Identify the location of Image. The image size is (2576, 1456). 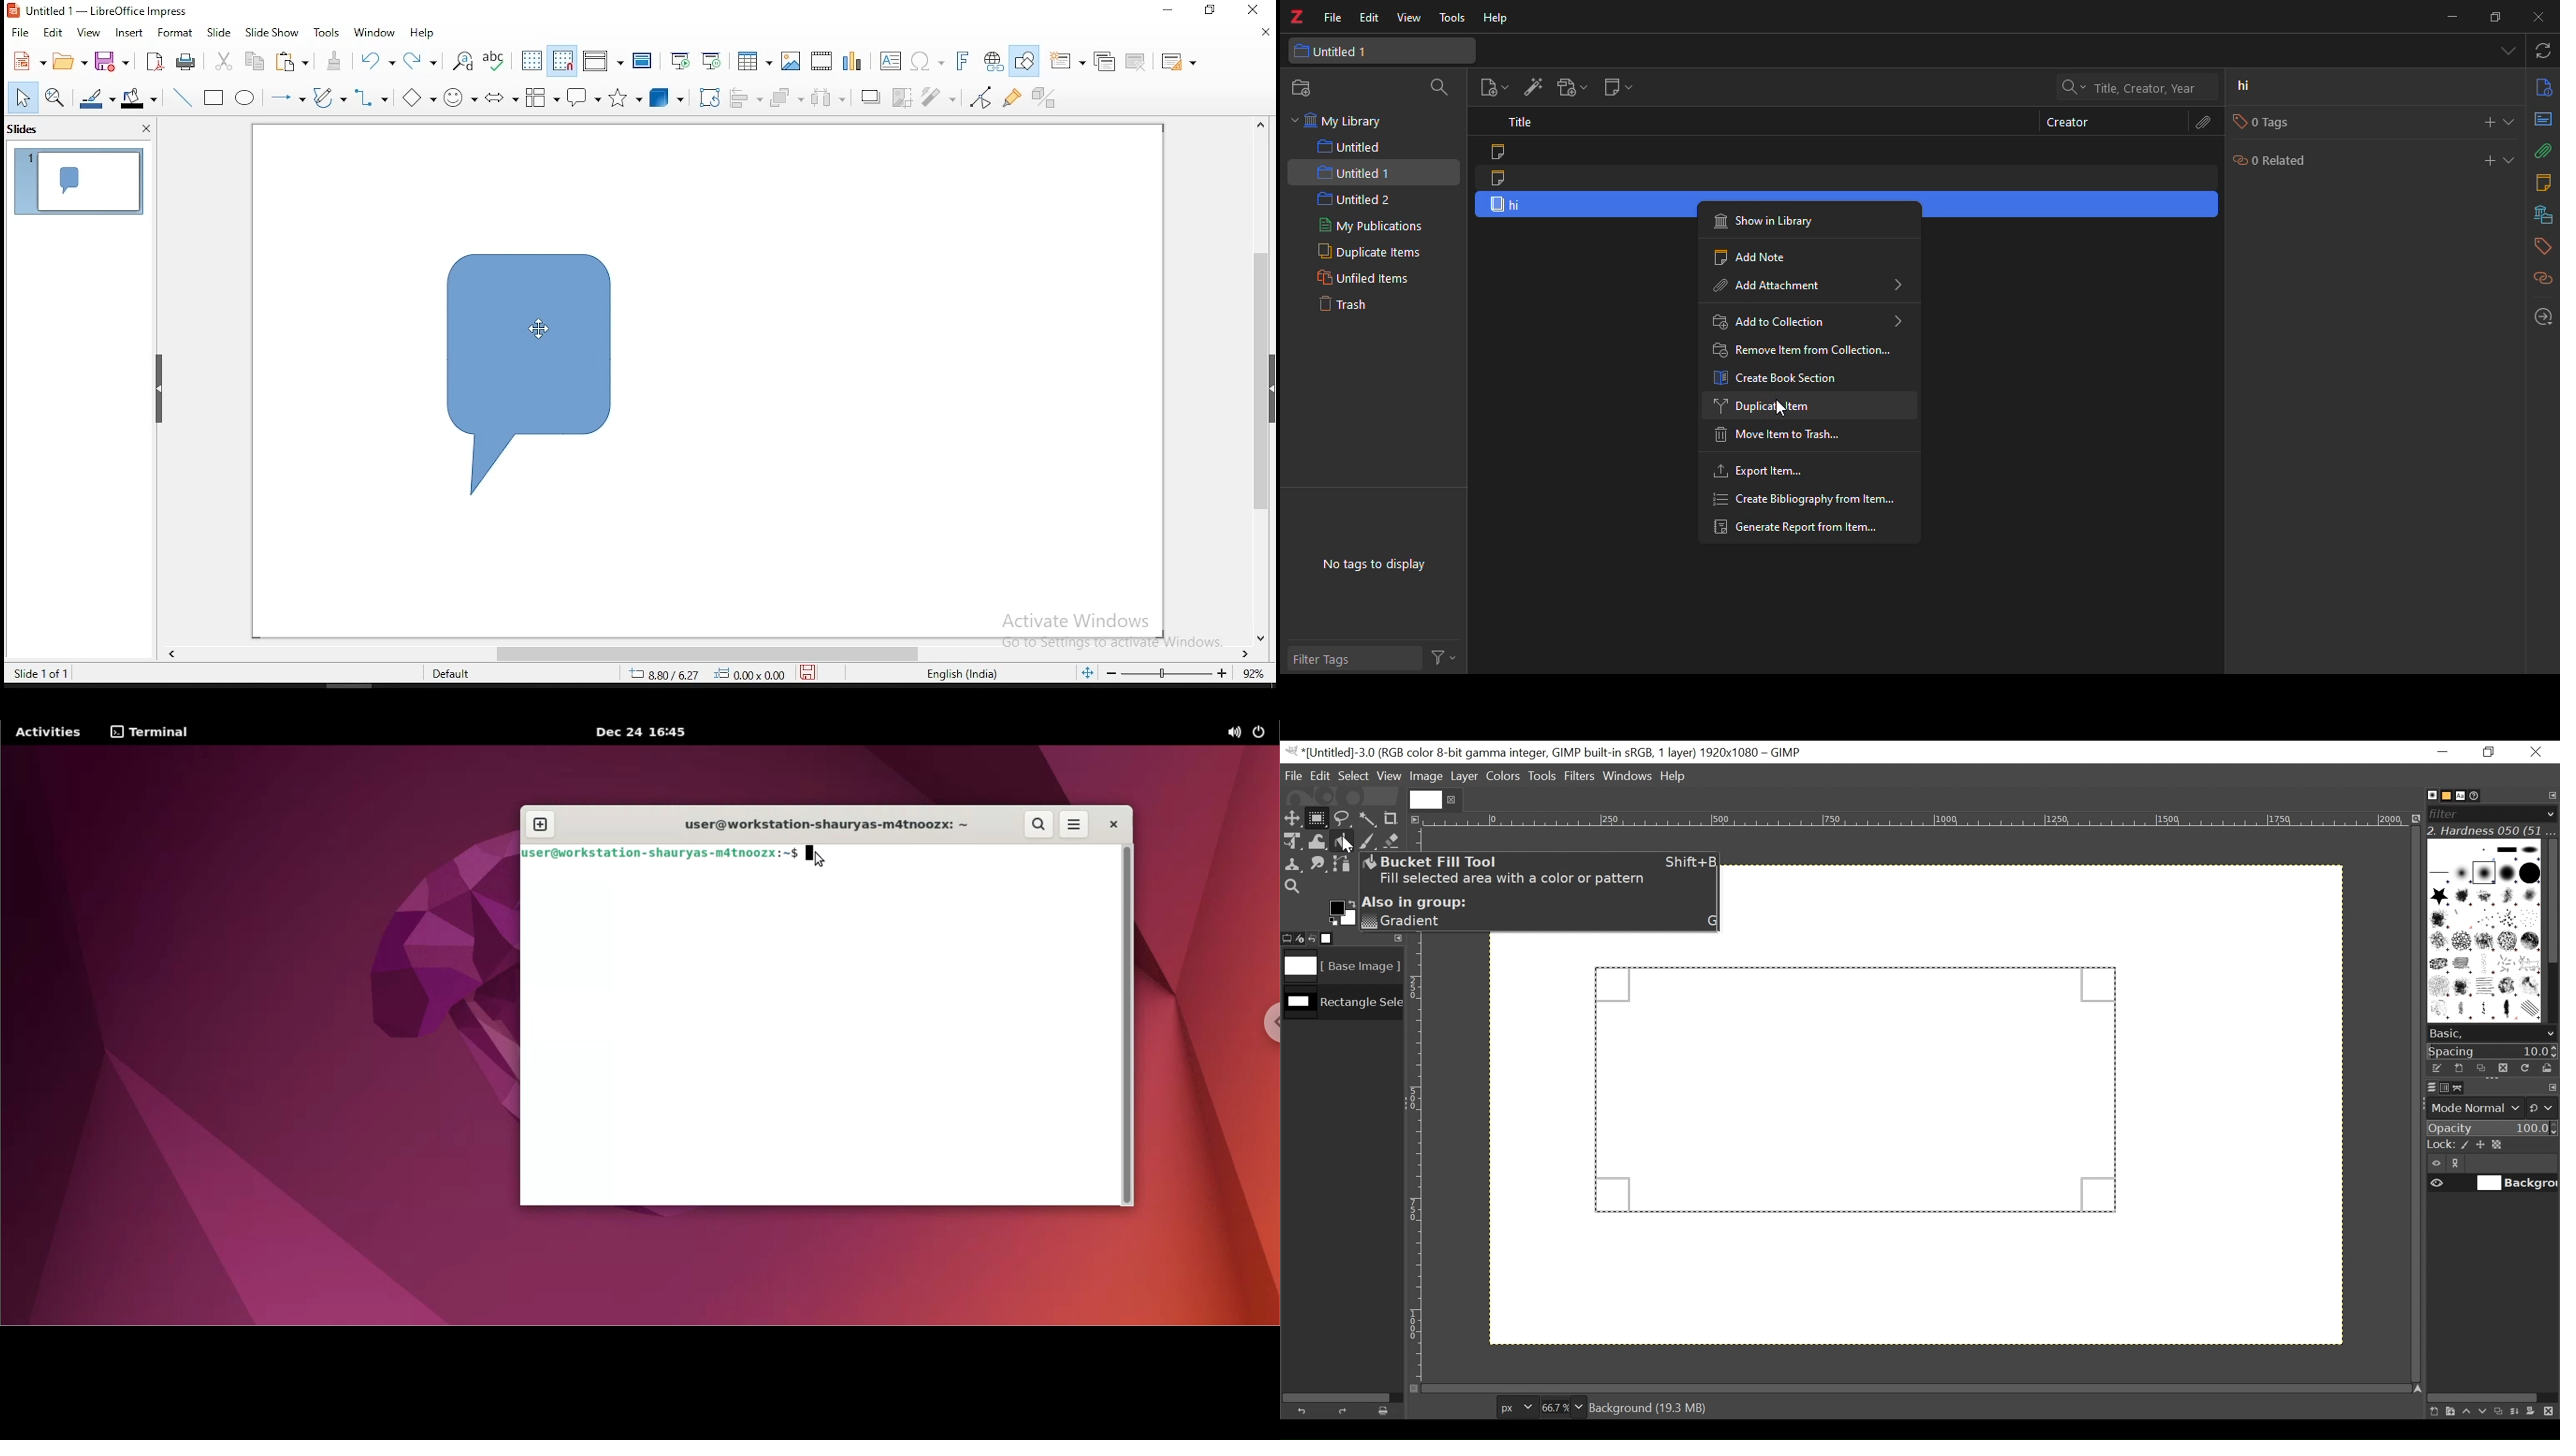
(1342, 1005).